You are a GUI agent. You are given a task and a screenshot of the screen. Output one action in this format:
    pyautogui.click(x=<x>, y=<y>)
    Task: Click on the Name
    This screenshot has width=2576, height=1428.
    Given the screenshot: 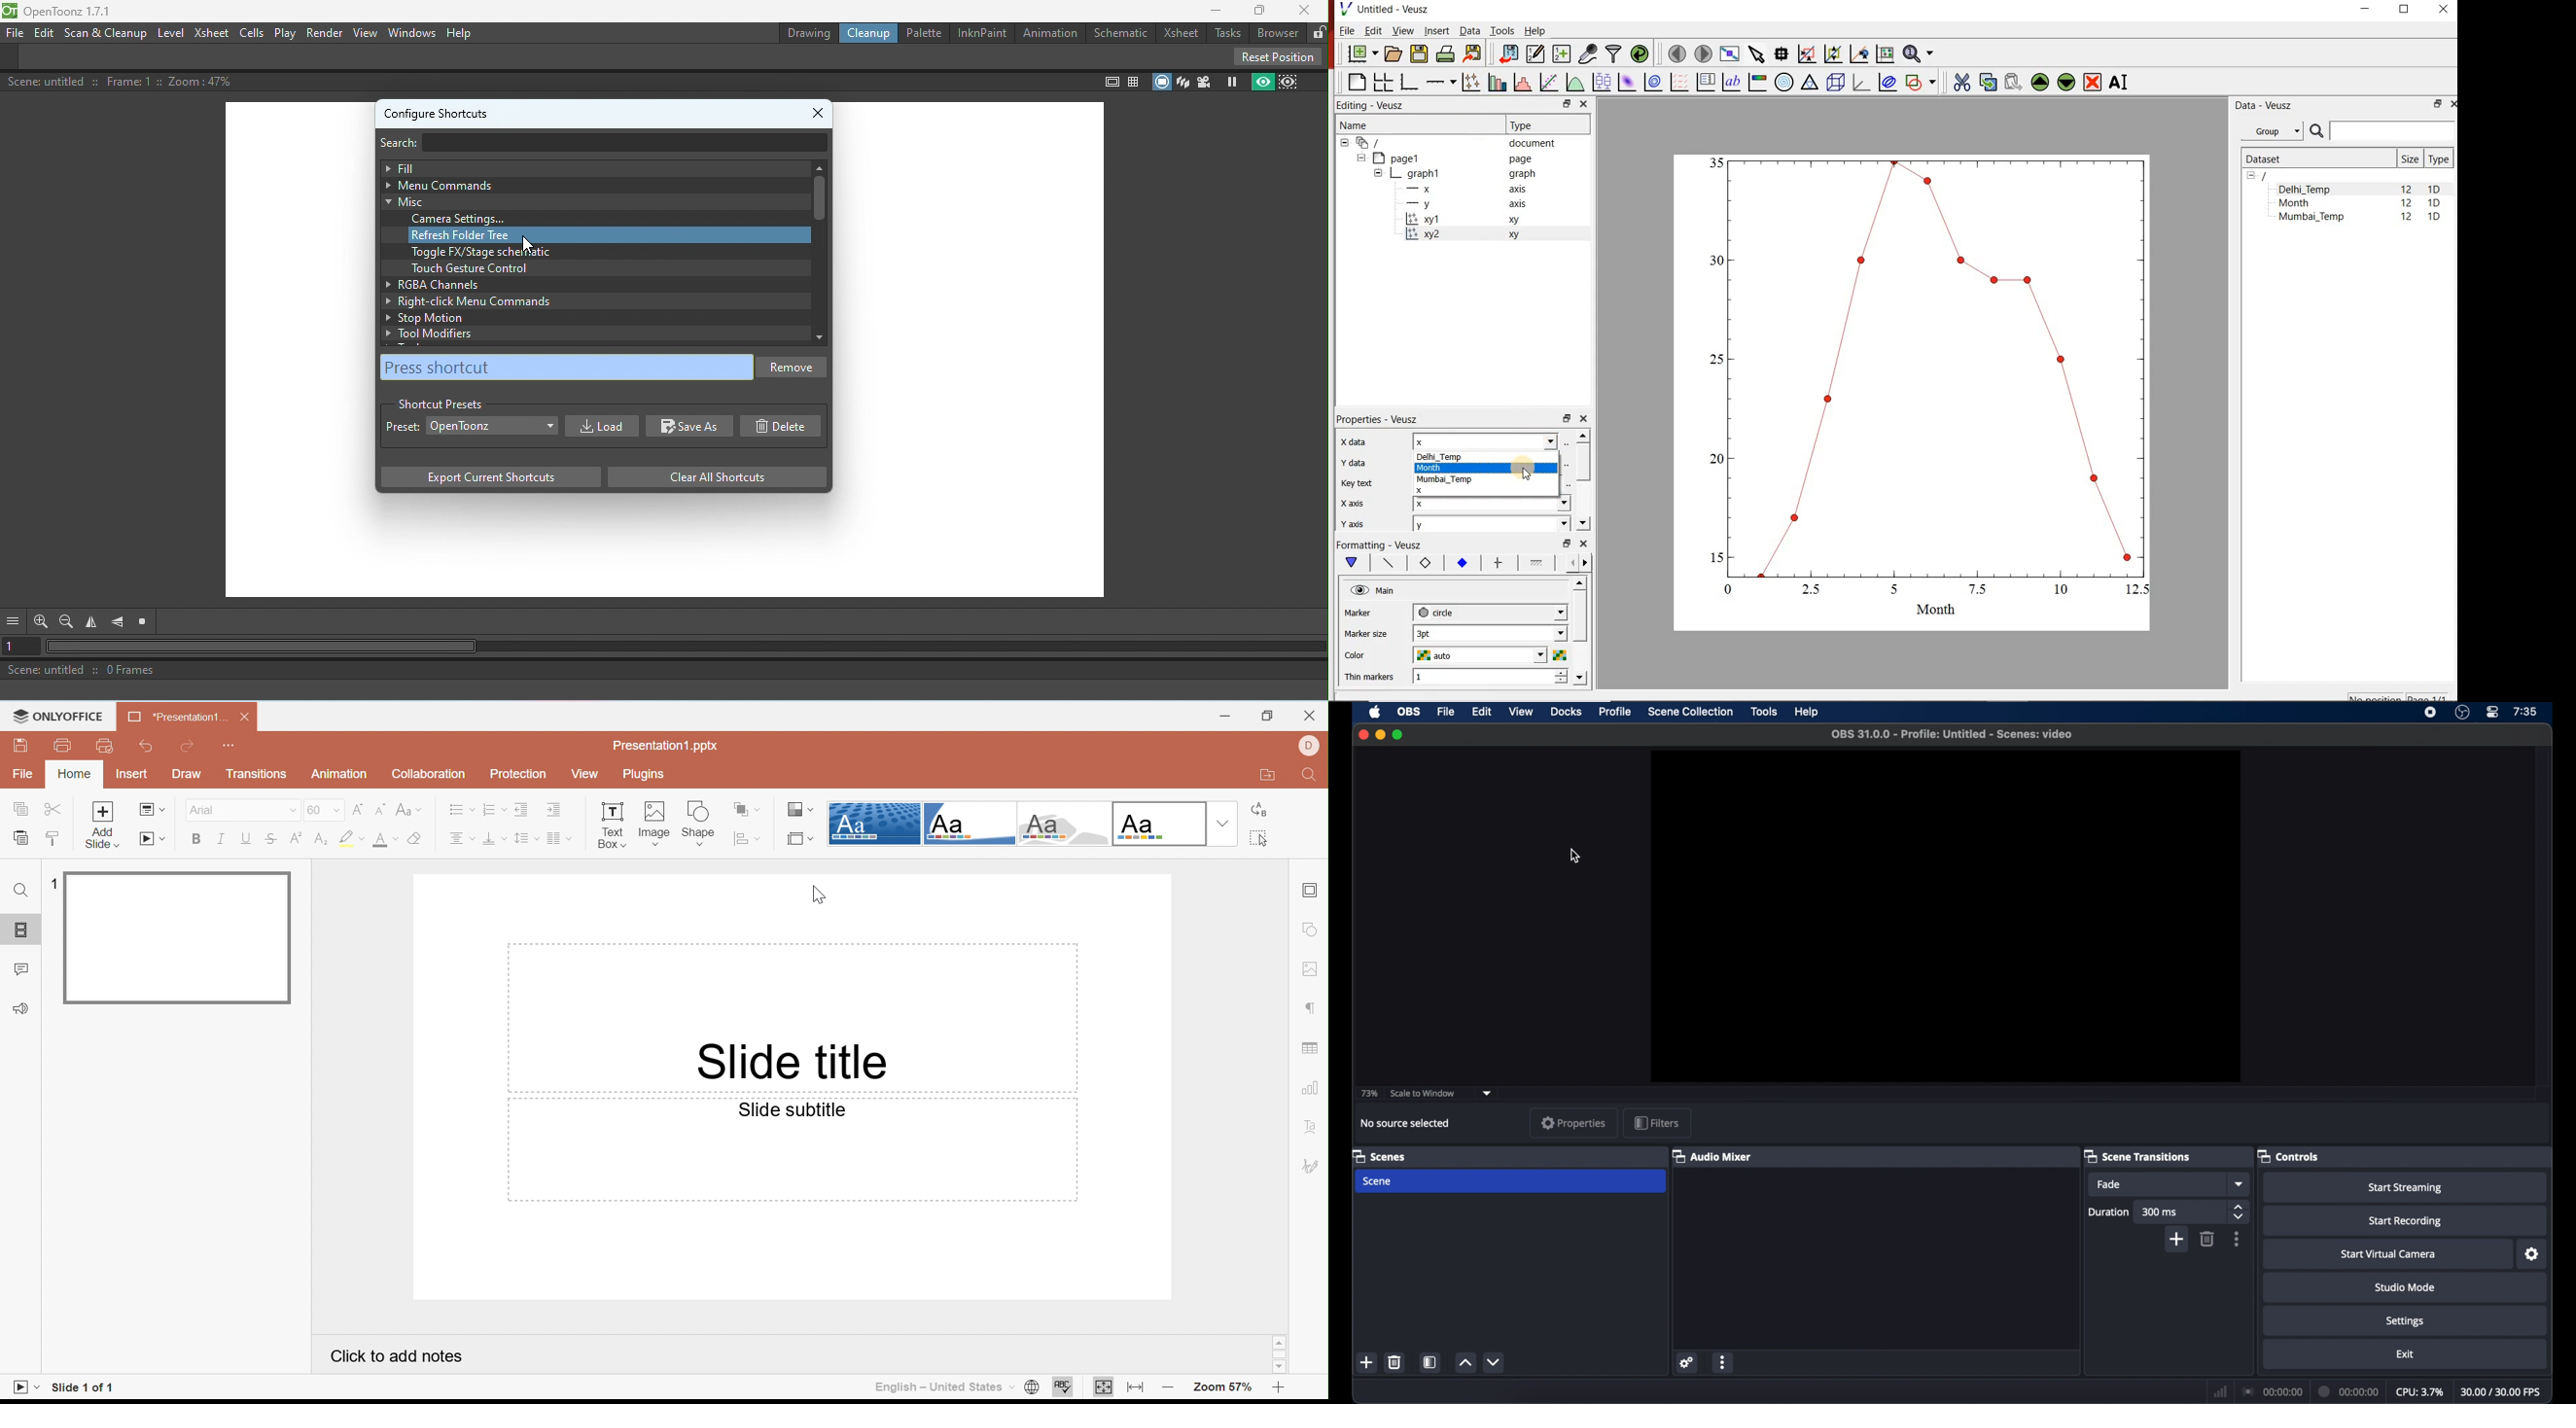 What is the action you would take?
    pyautogui.click(x=1355, y=124)
    